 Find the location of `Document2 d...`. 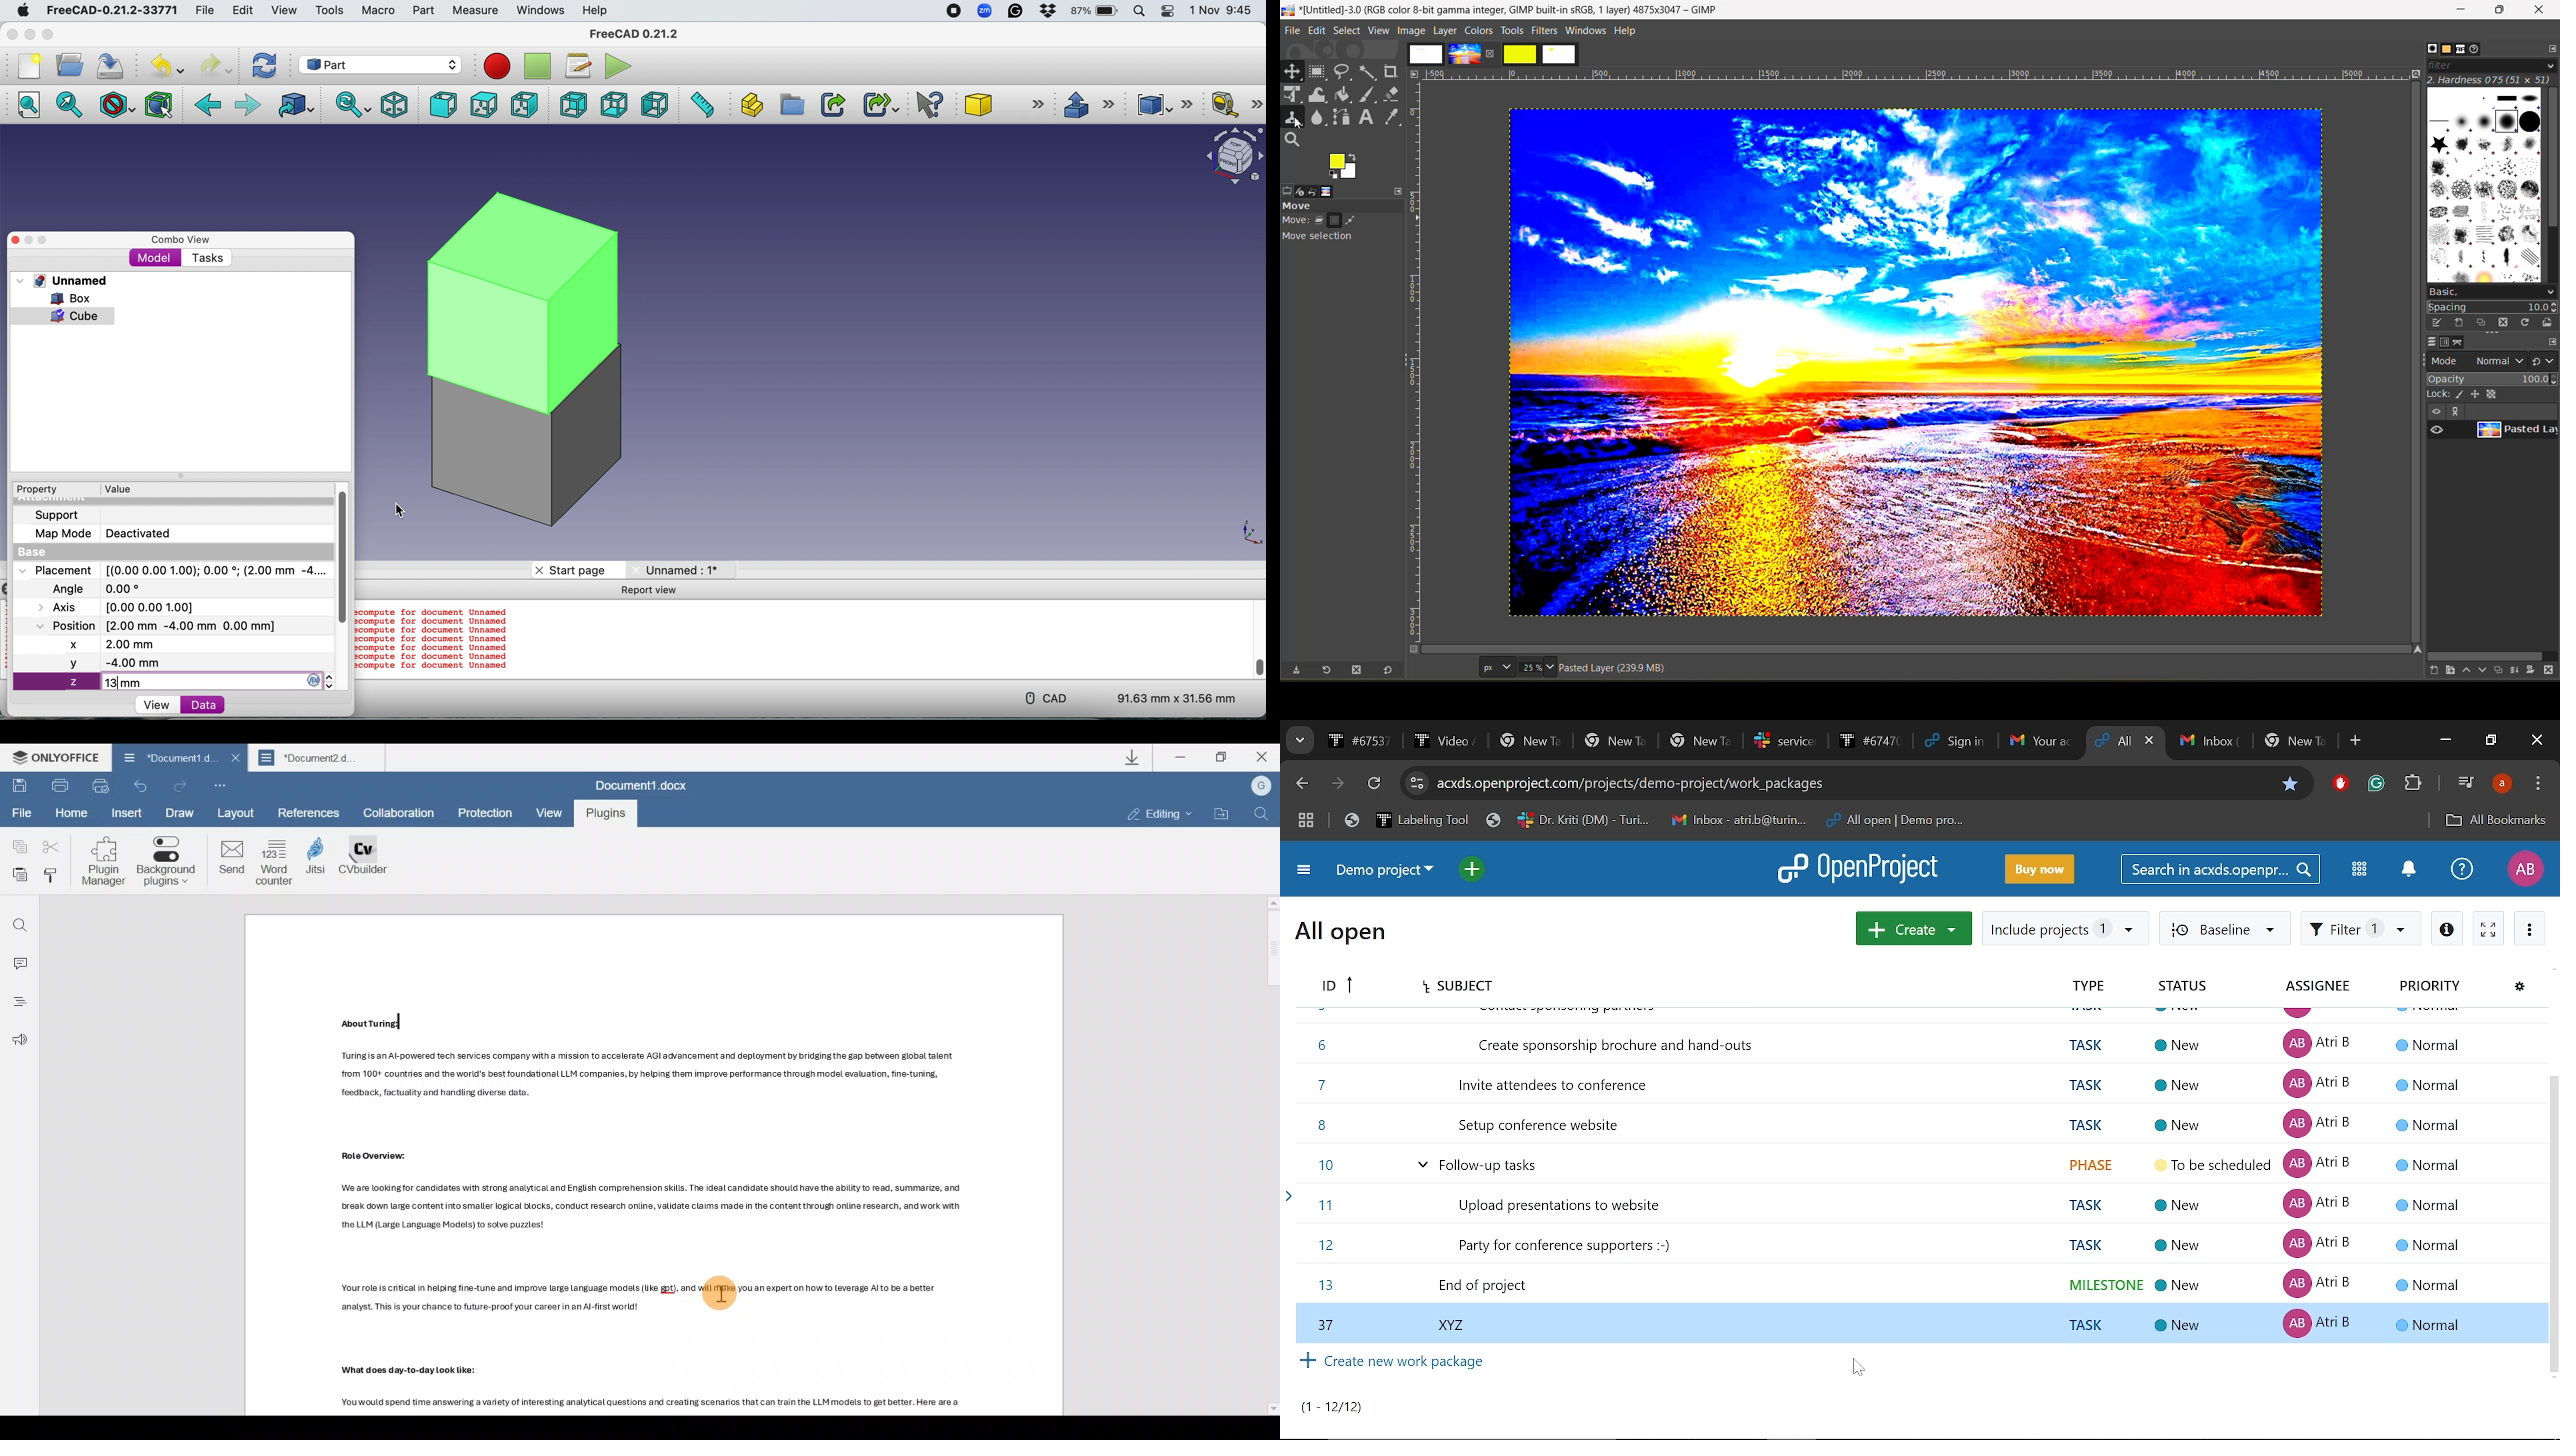

Document2 d... is located at coordinates (318, 760).